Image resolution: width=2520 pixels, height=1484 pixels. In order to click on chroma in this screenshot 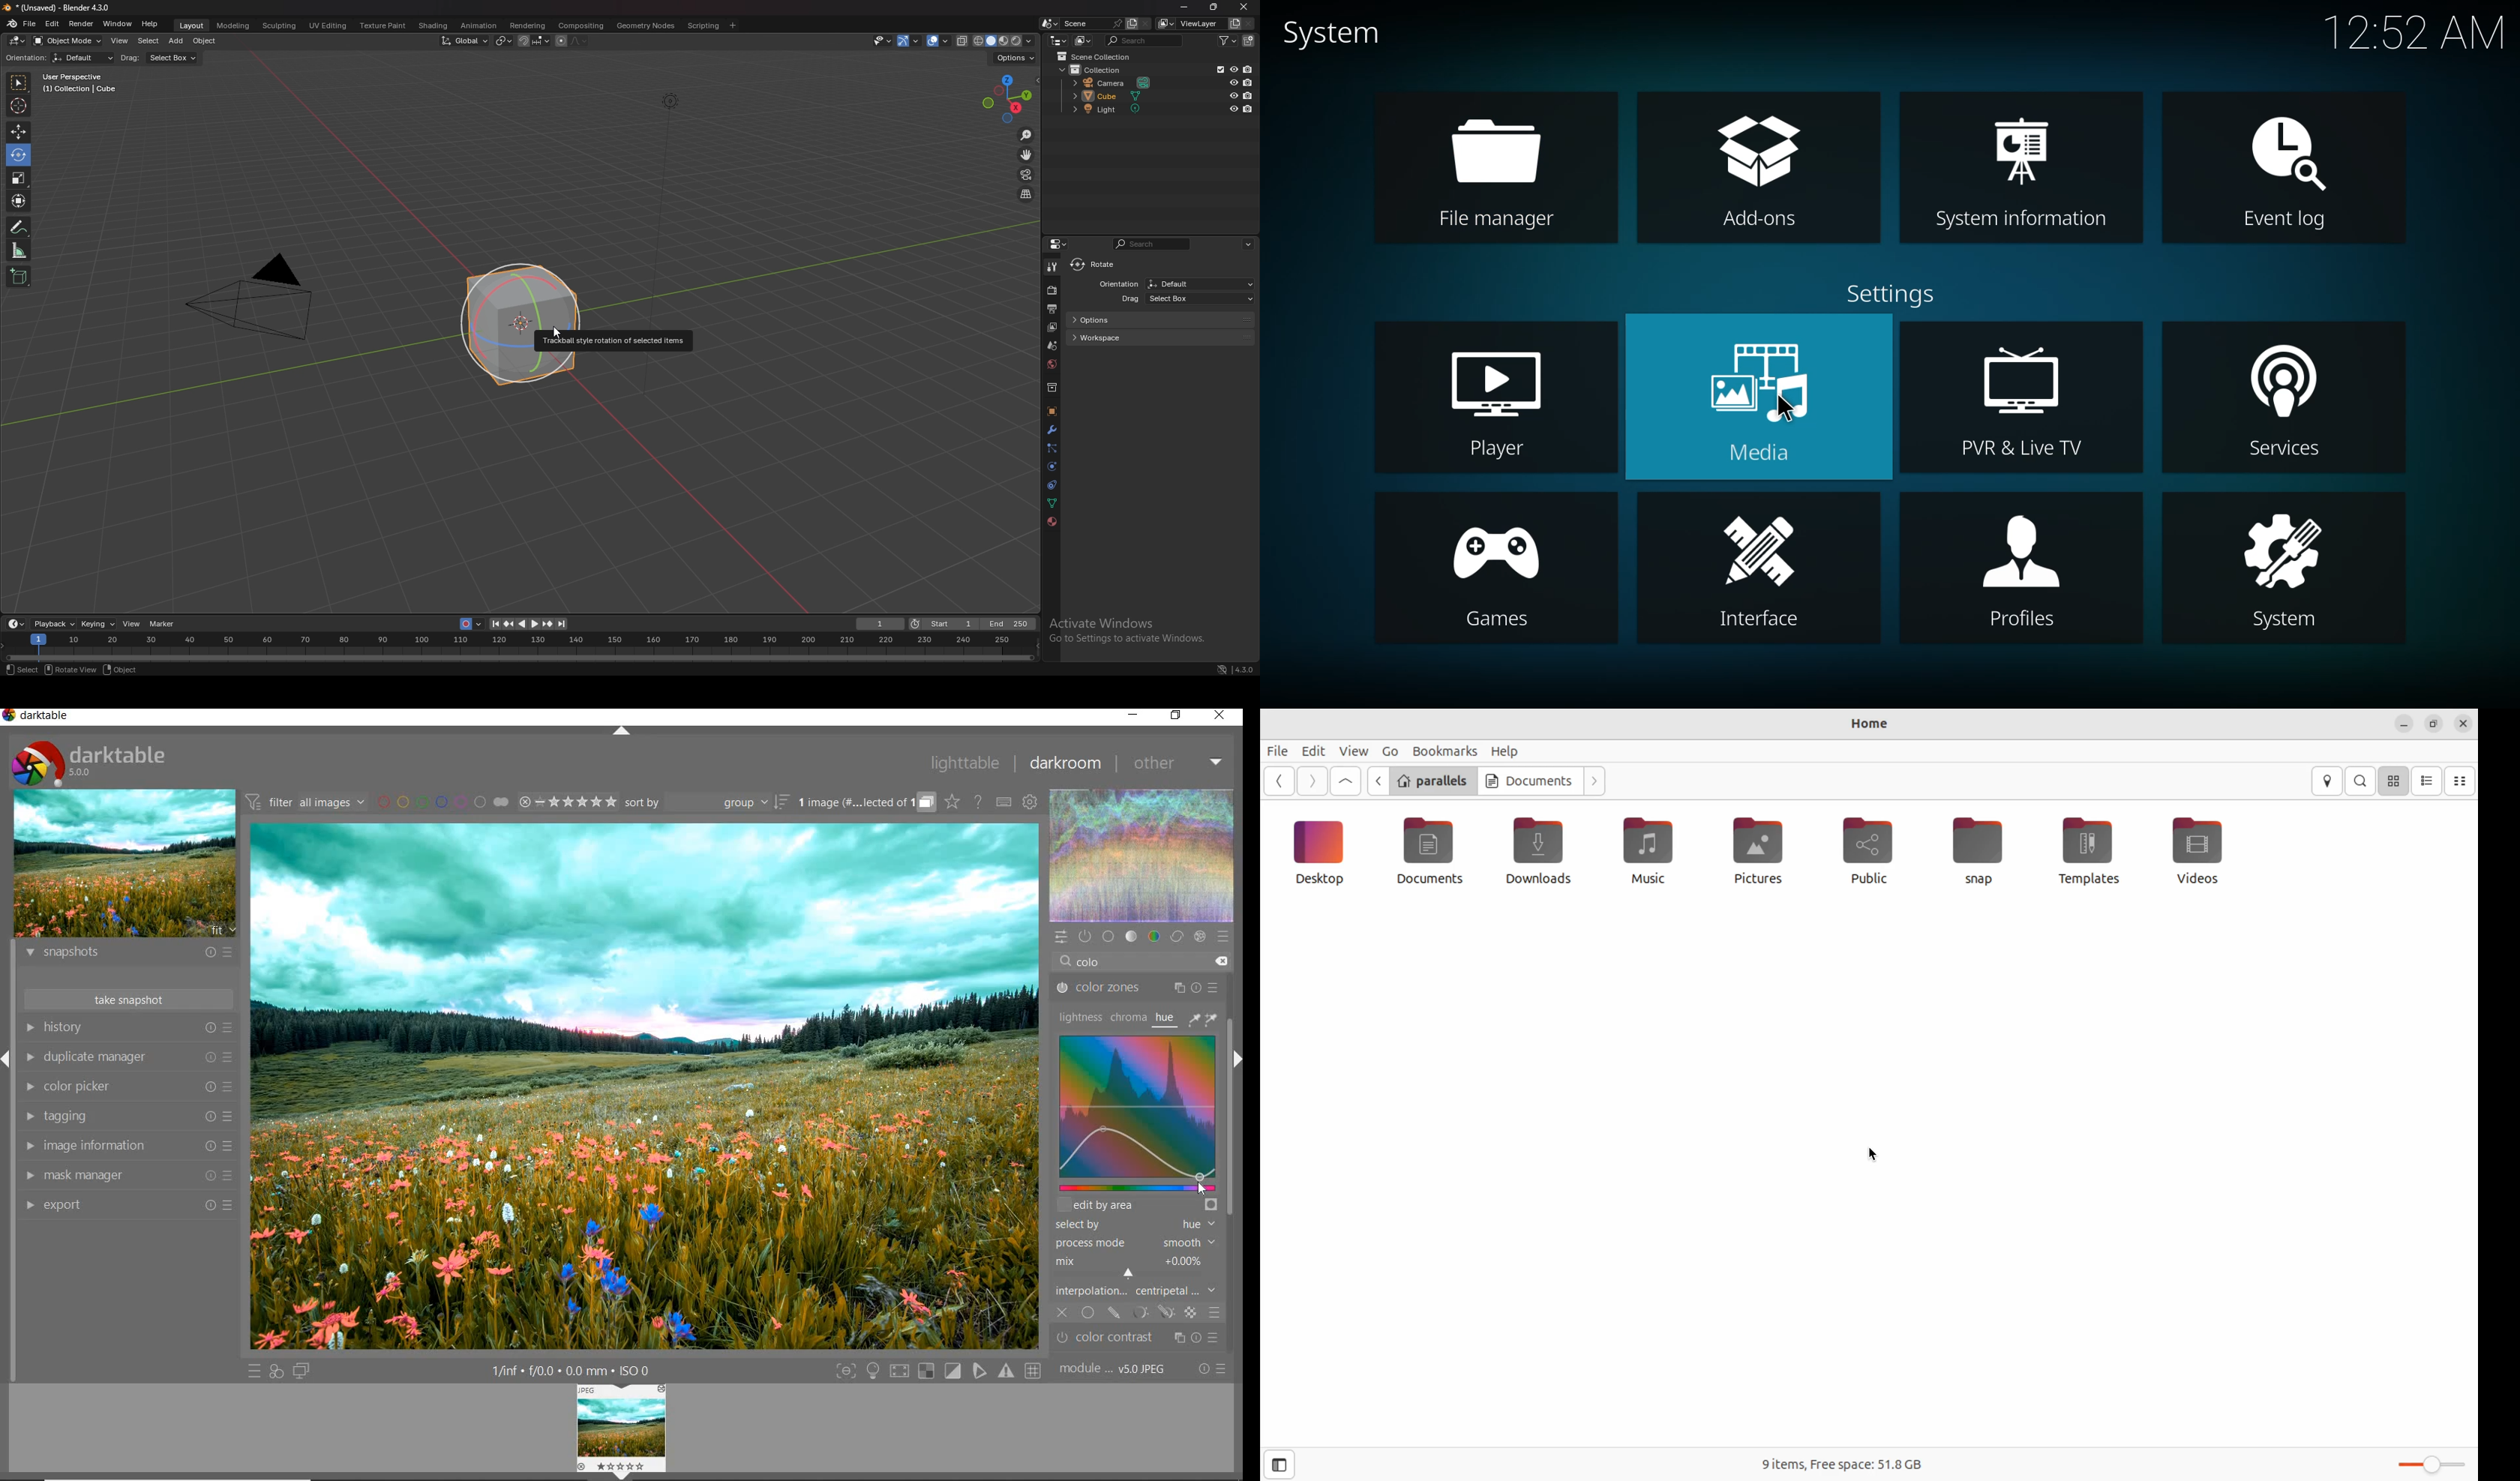, I will do `click(1128, 1017)`.